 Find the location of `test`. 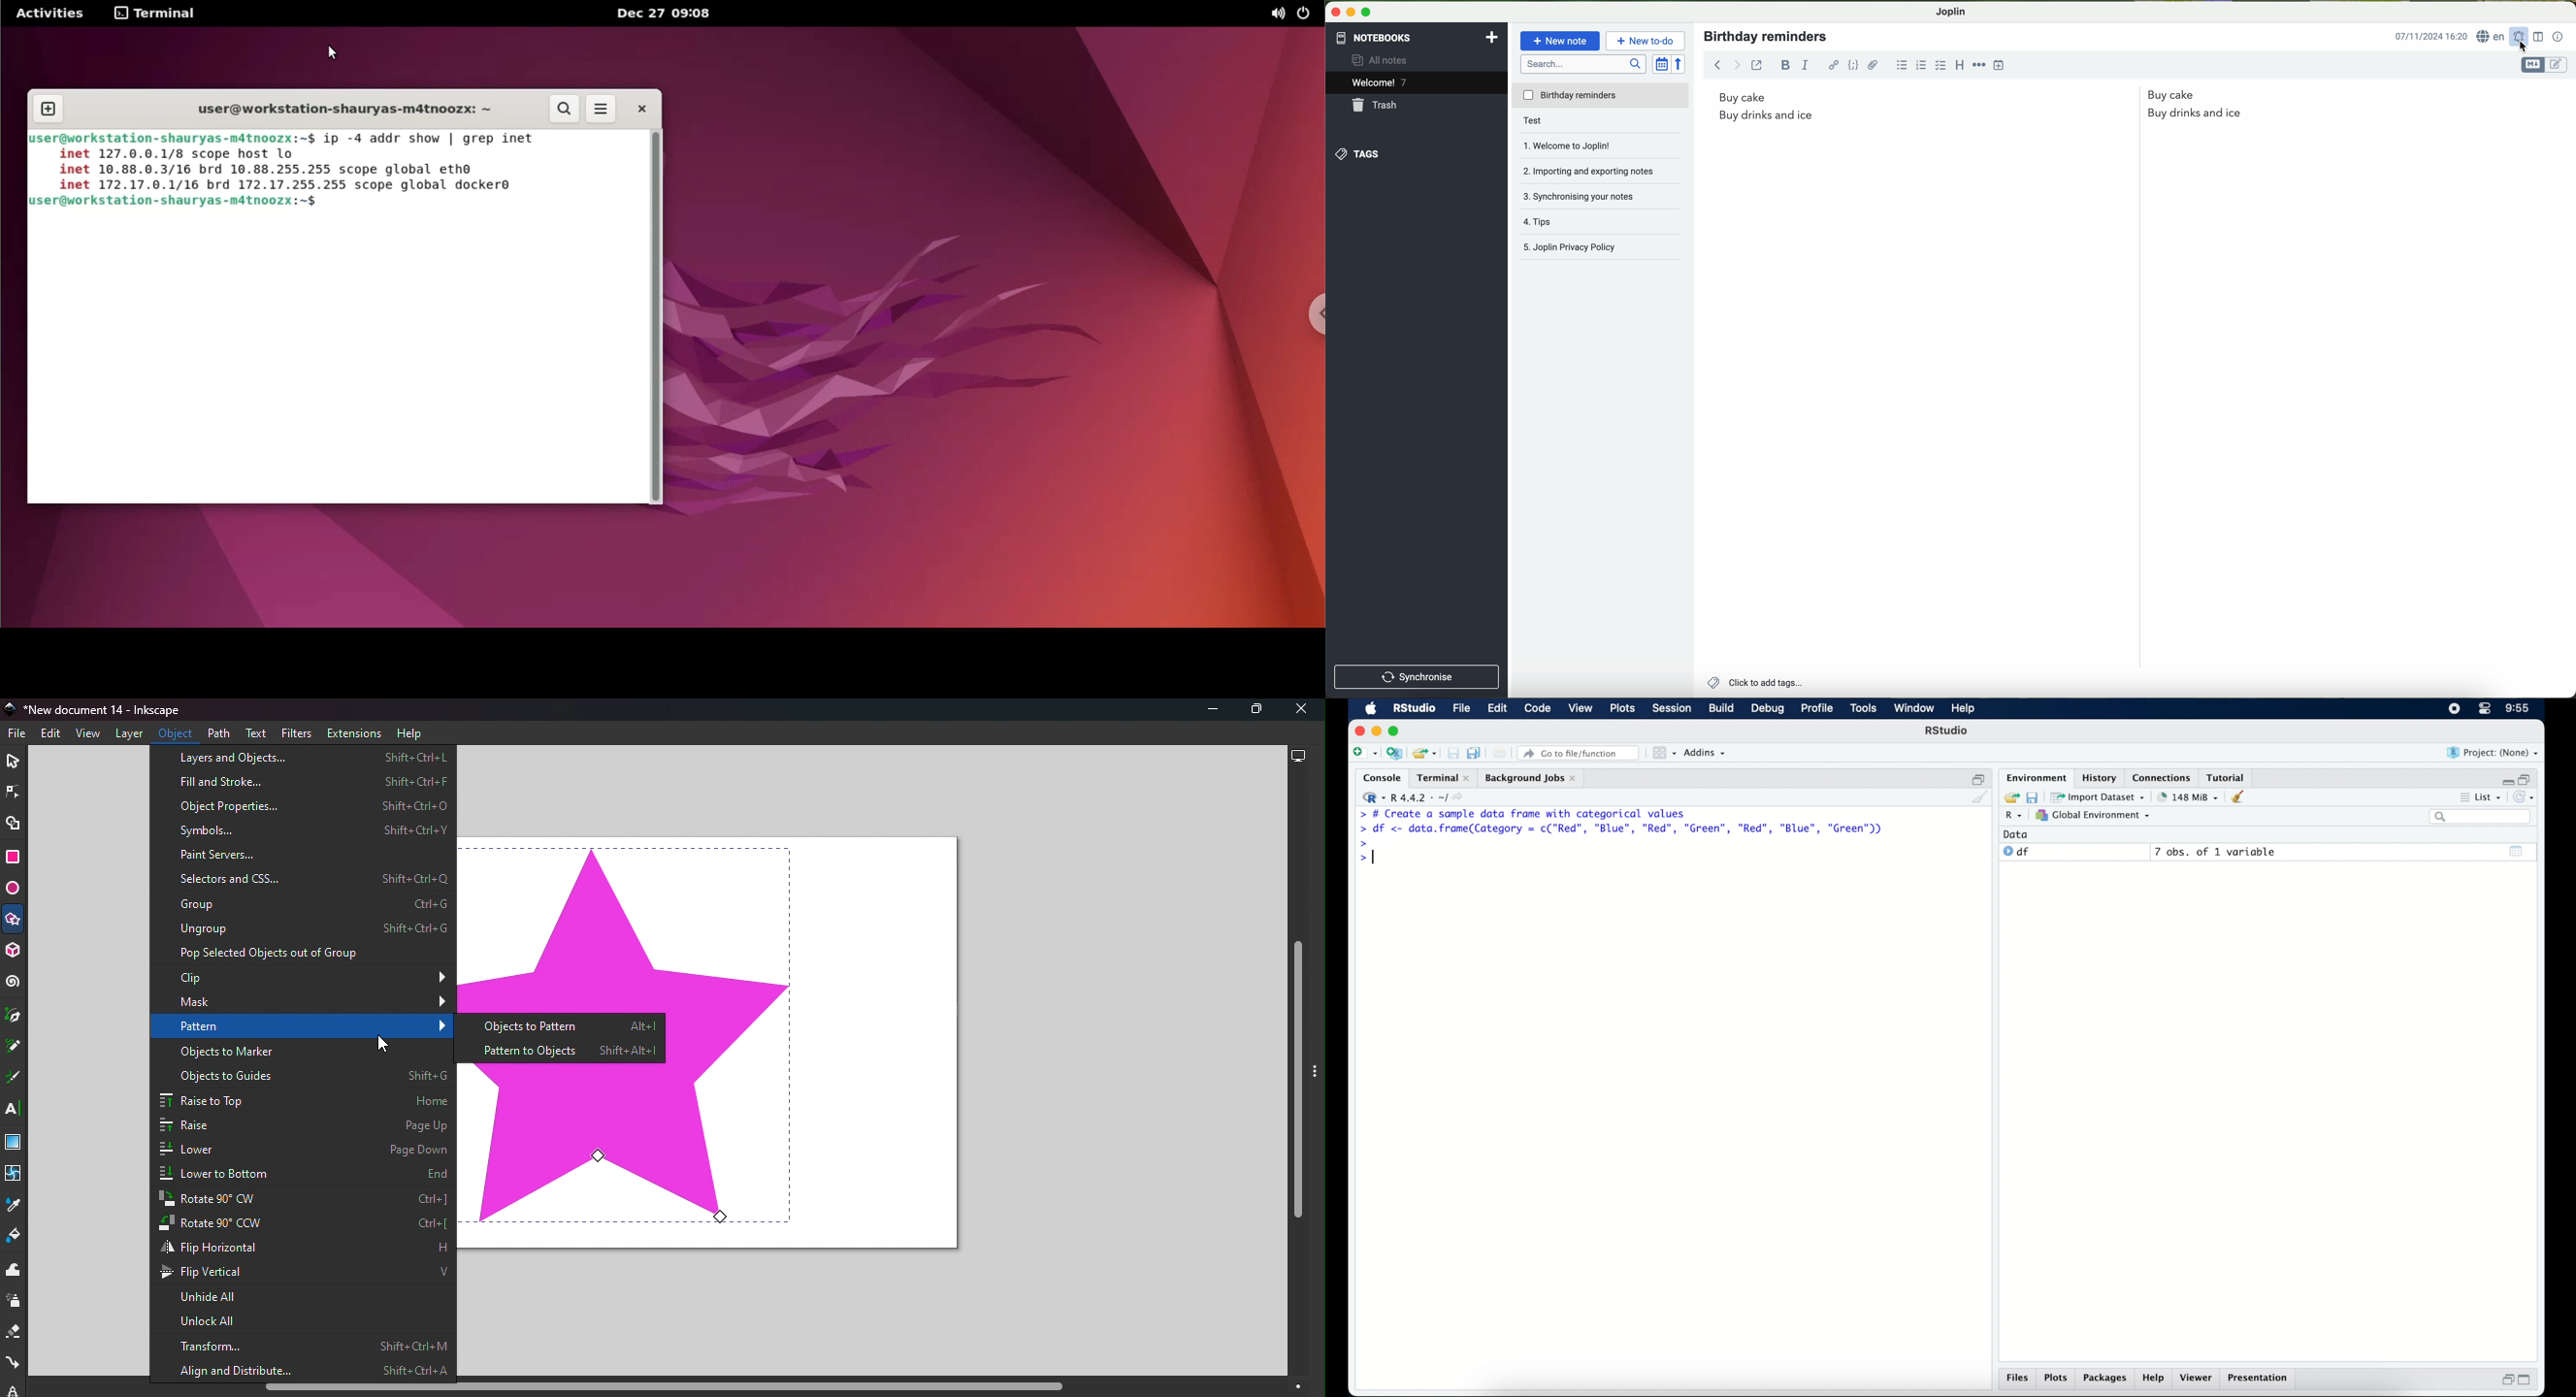

test is located at coordinates (1550, 122).